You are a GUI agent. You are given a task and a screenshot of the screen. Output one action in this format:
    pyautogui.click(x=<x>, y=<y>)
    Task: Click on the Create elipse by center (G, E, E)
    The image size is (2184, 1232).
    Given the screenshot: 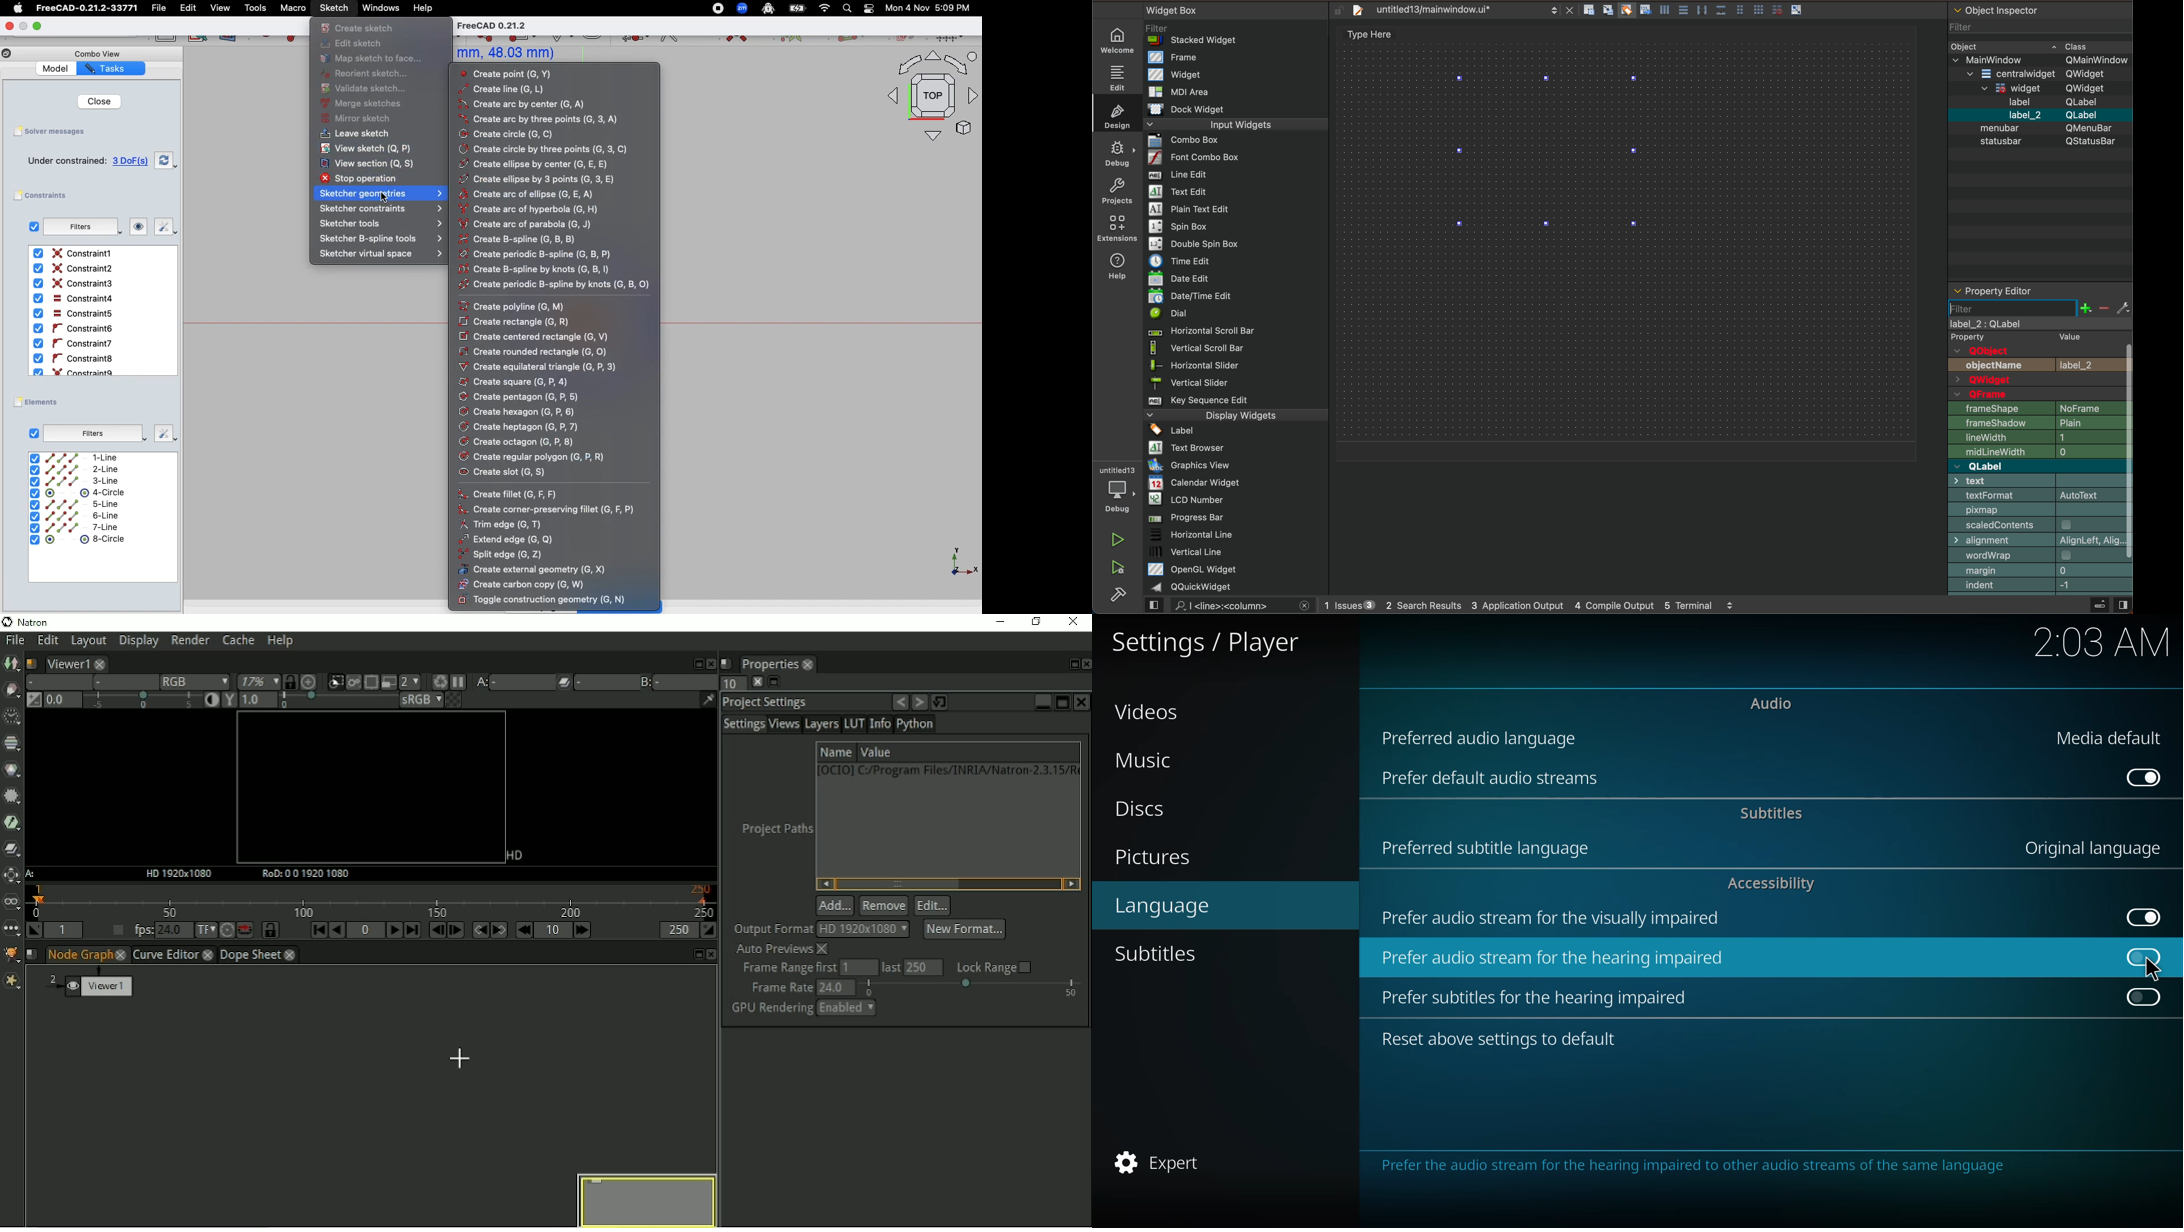 What is the action you would take?
    pyautogui.click(x=541, y=164)
    